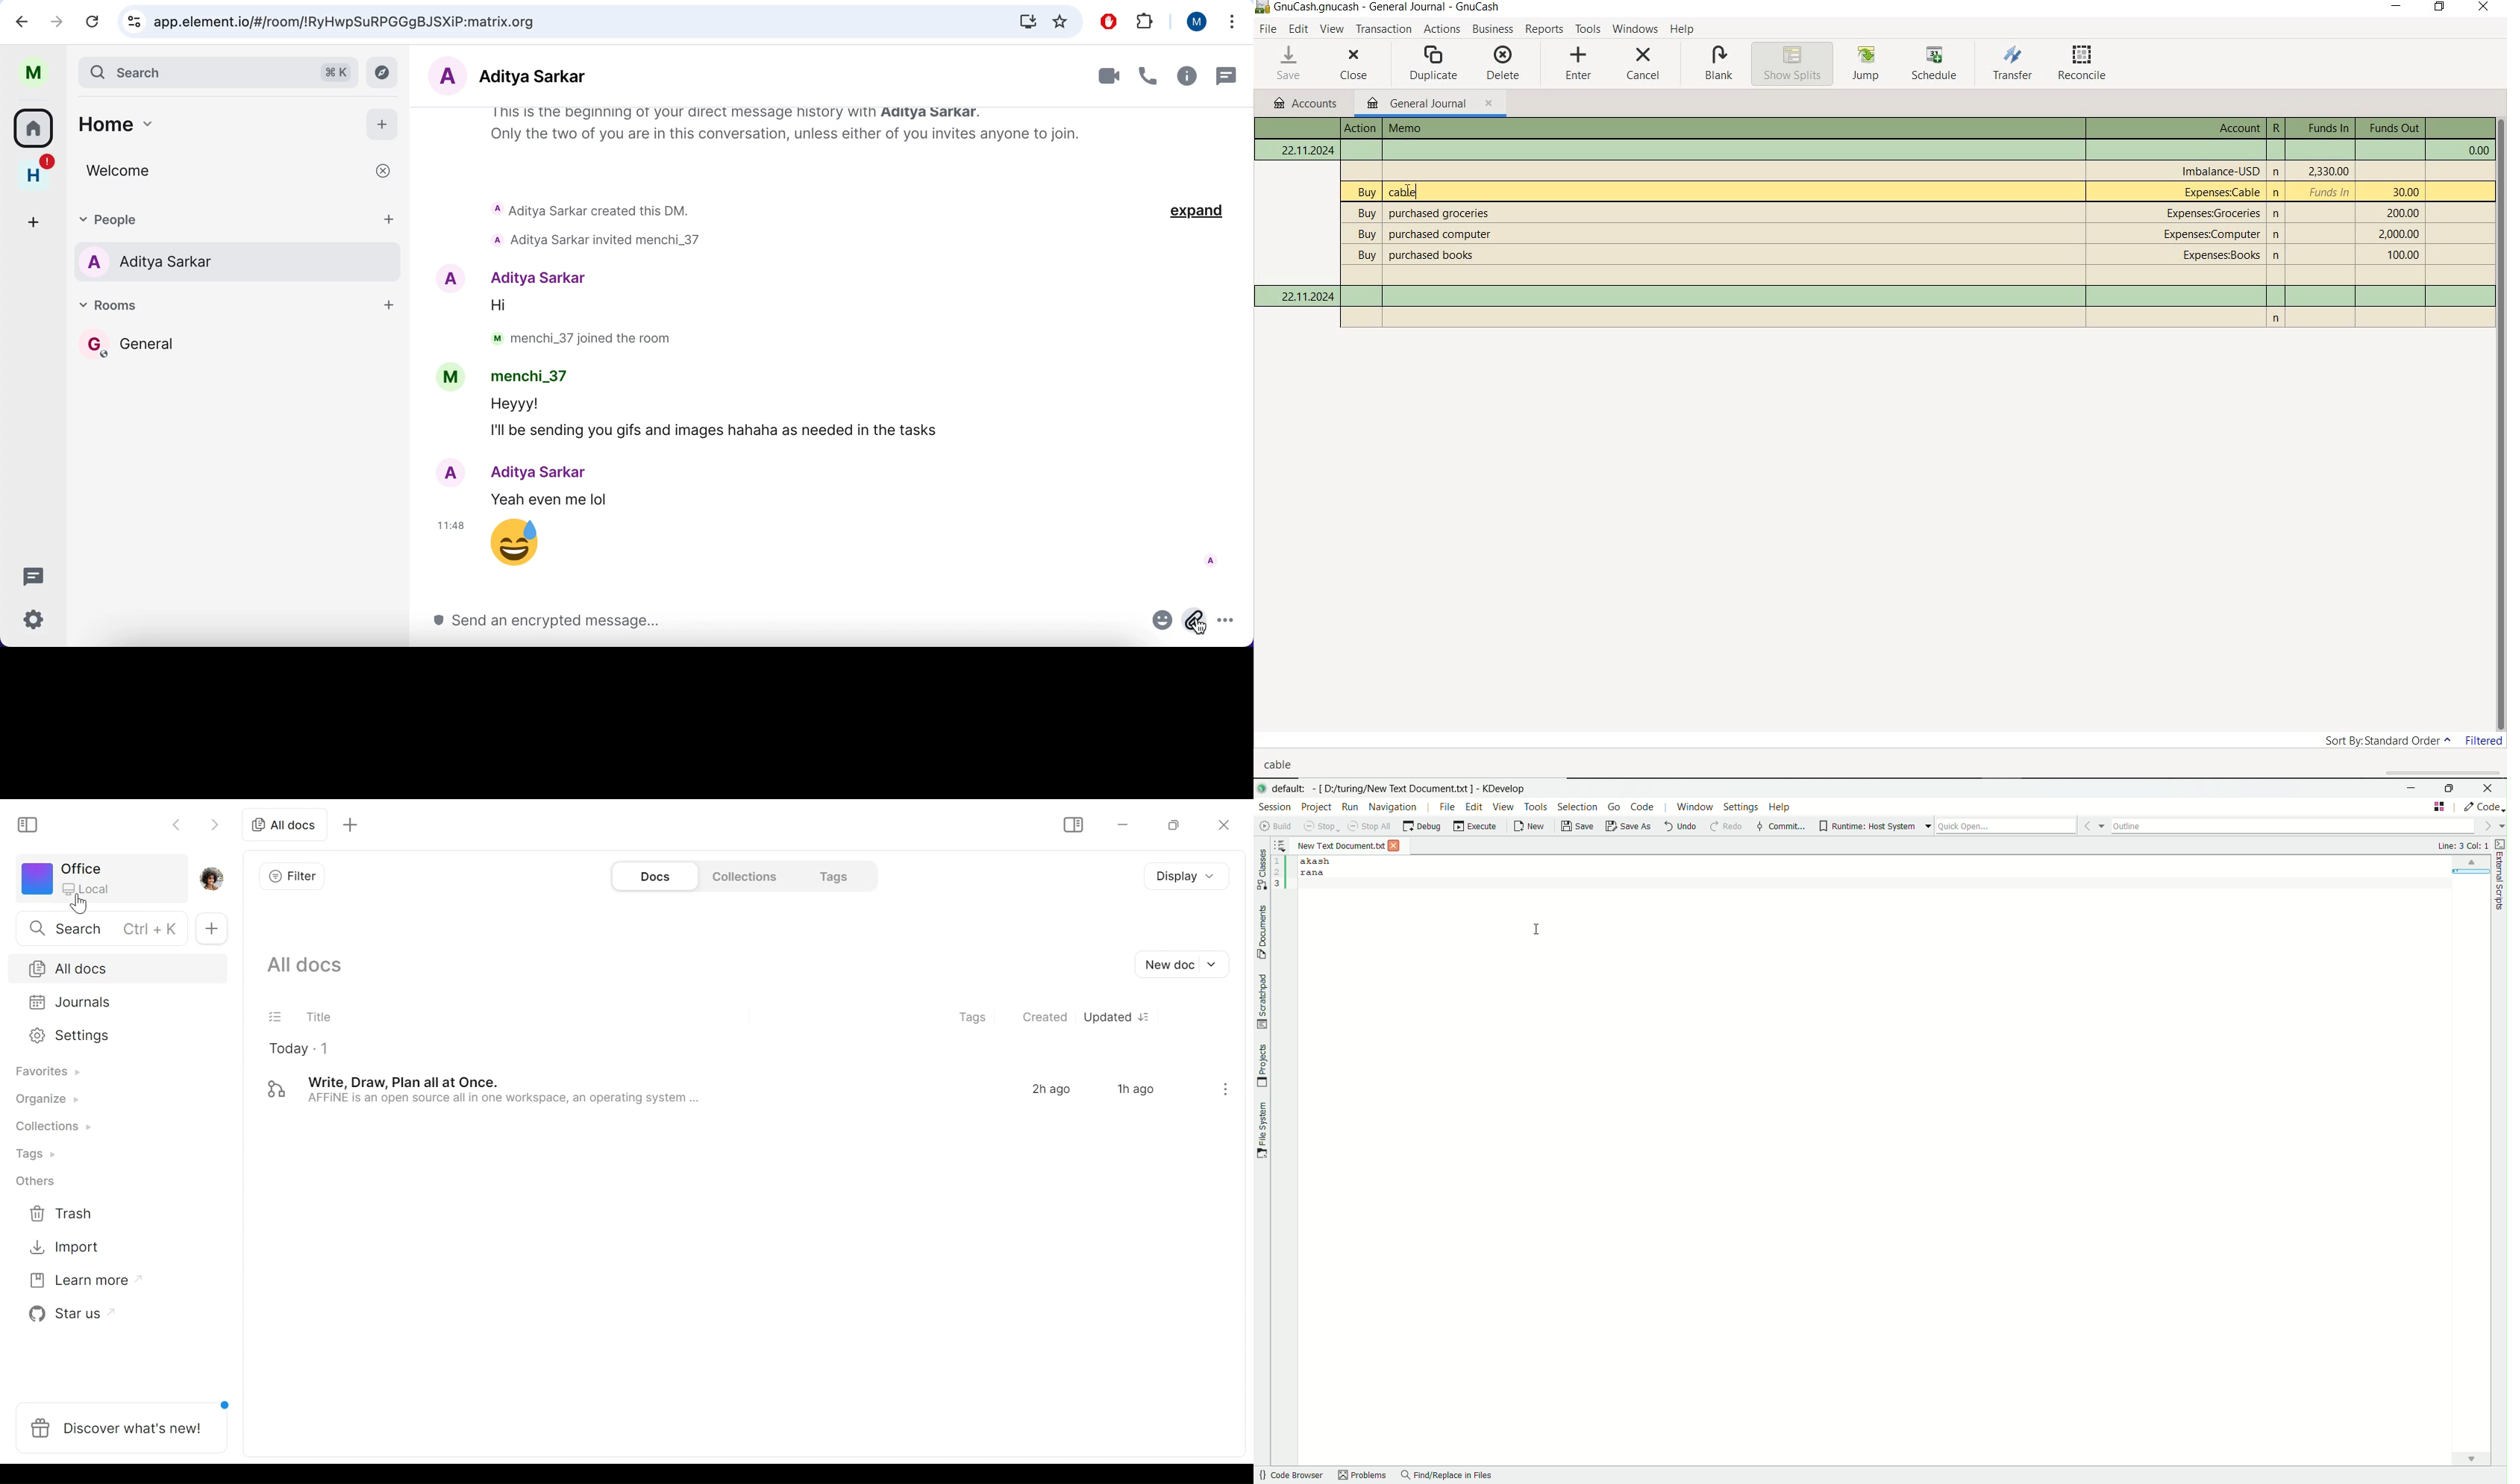 This screenshot has width=2520, height=1484. Describe the element at coordinates (110, 1002) in the screenshot. I see `Journals` at that location.